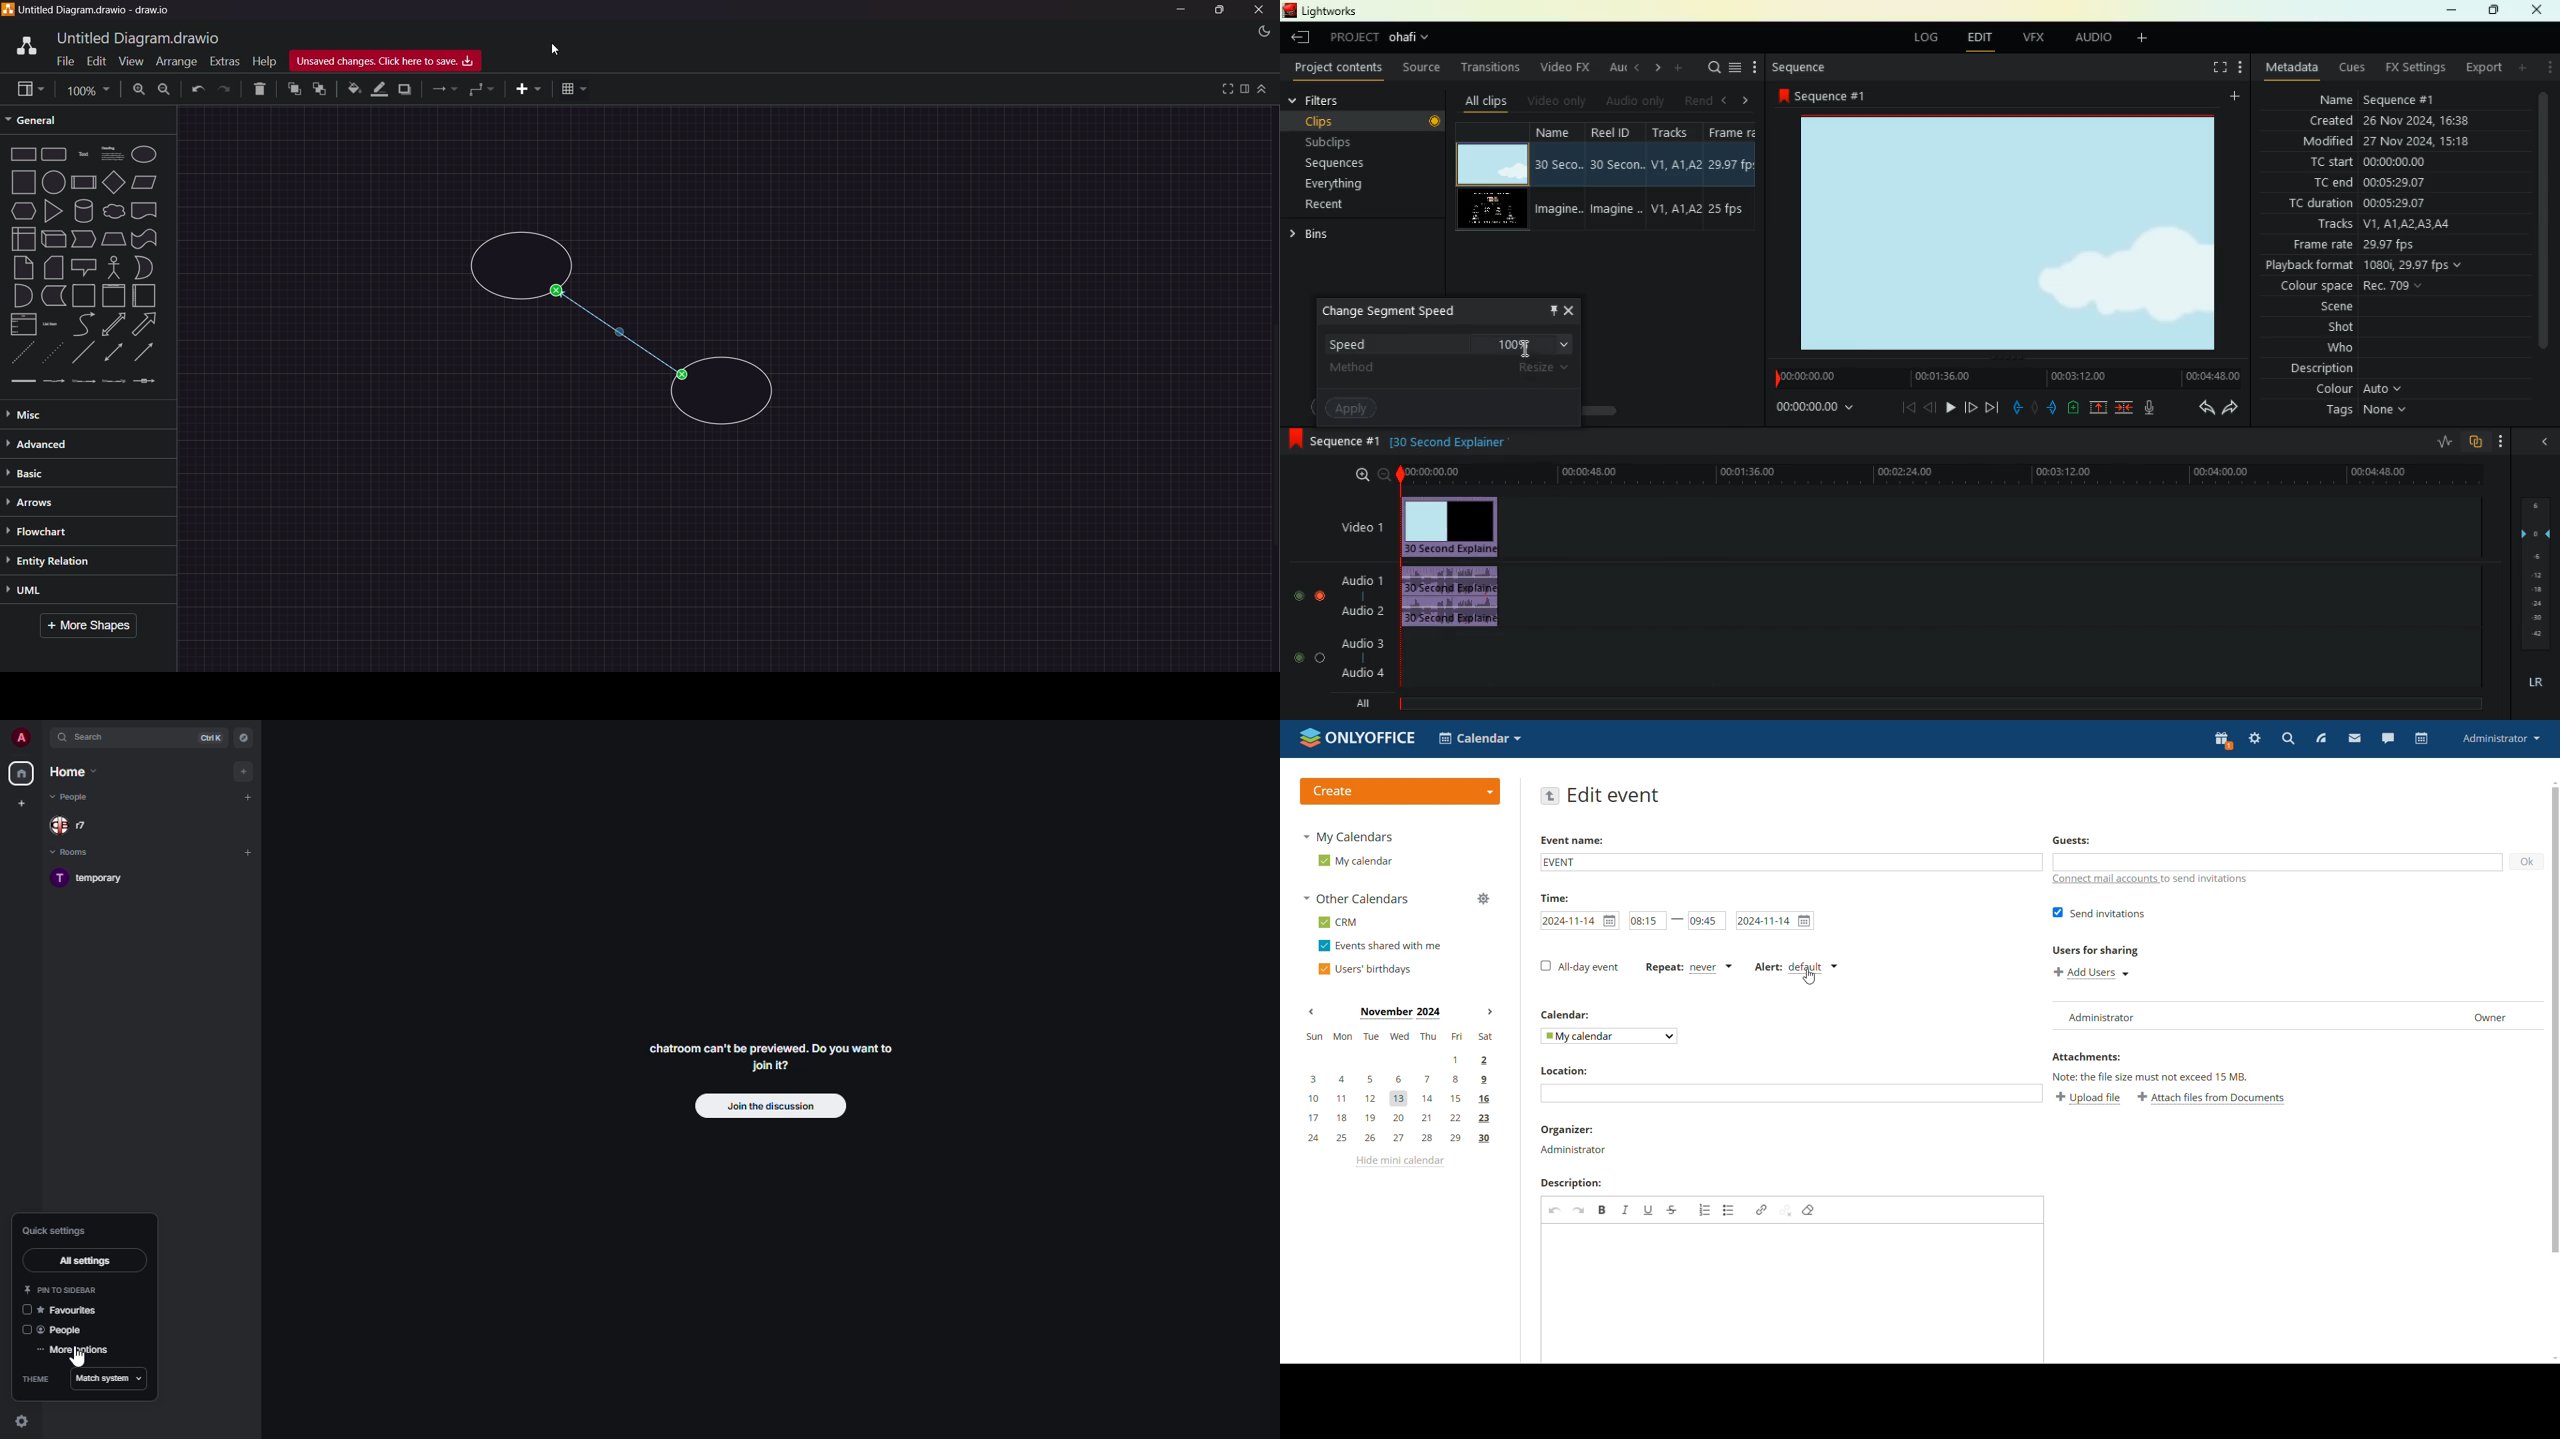 The height and width of the screenshot is (1456, 2576). Describe the element at coordinates (1470, 443) in the screenshot. I see `text` at that location.